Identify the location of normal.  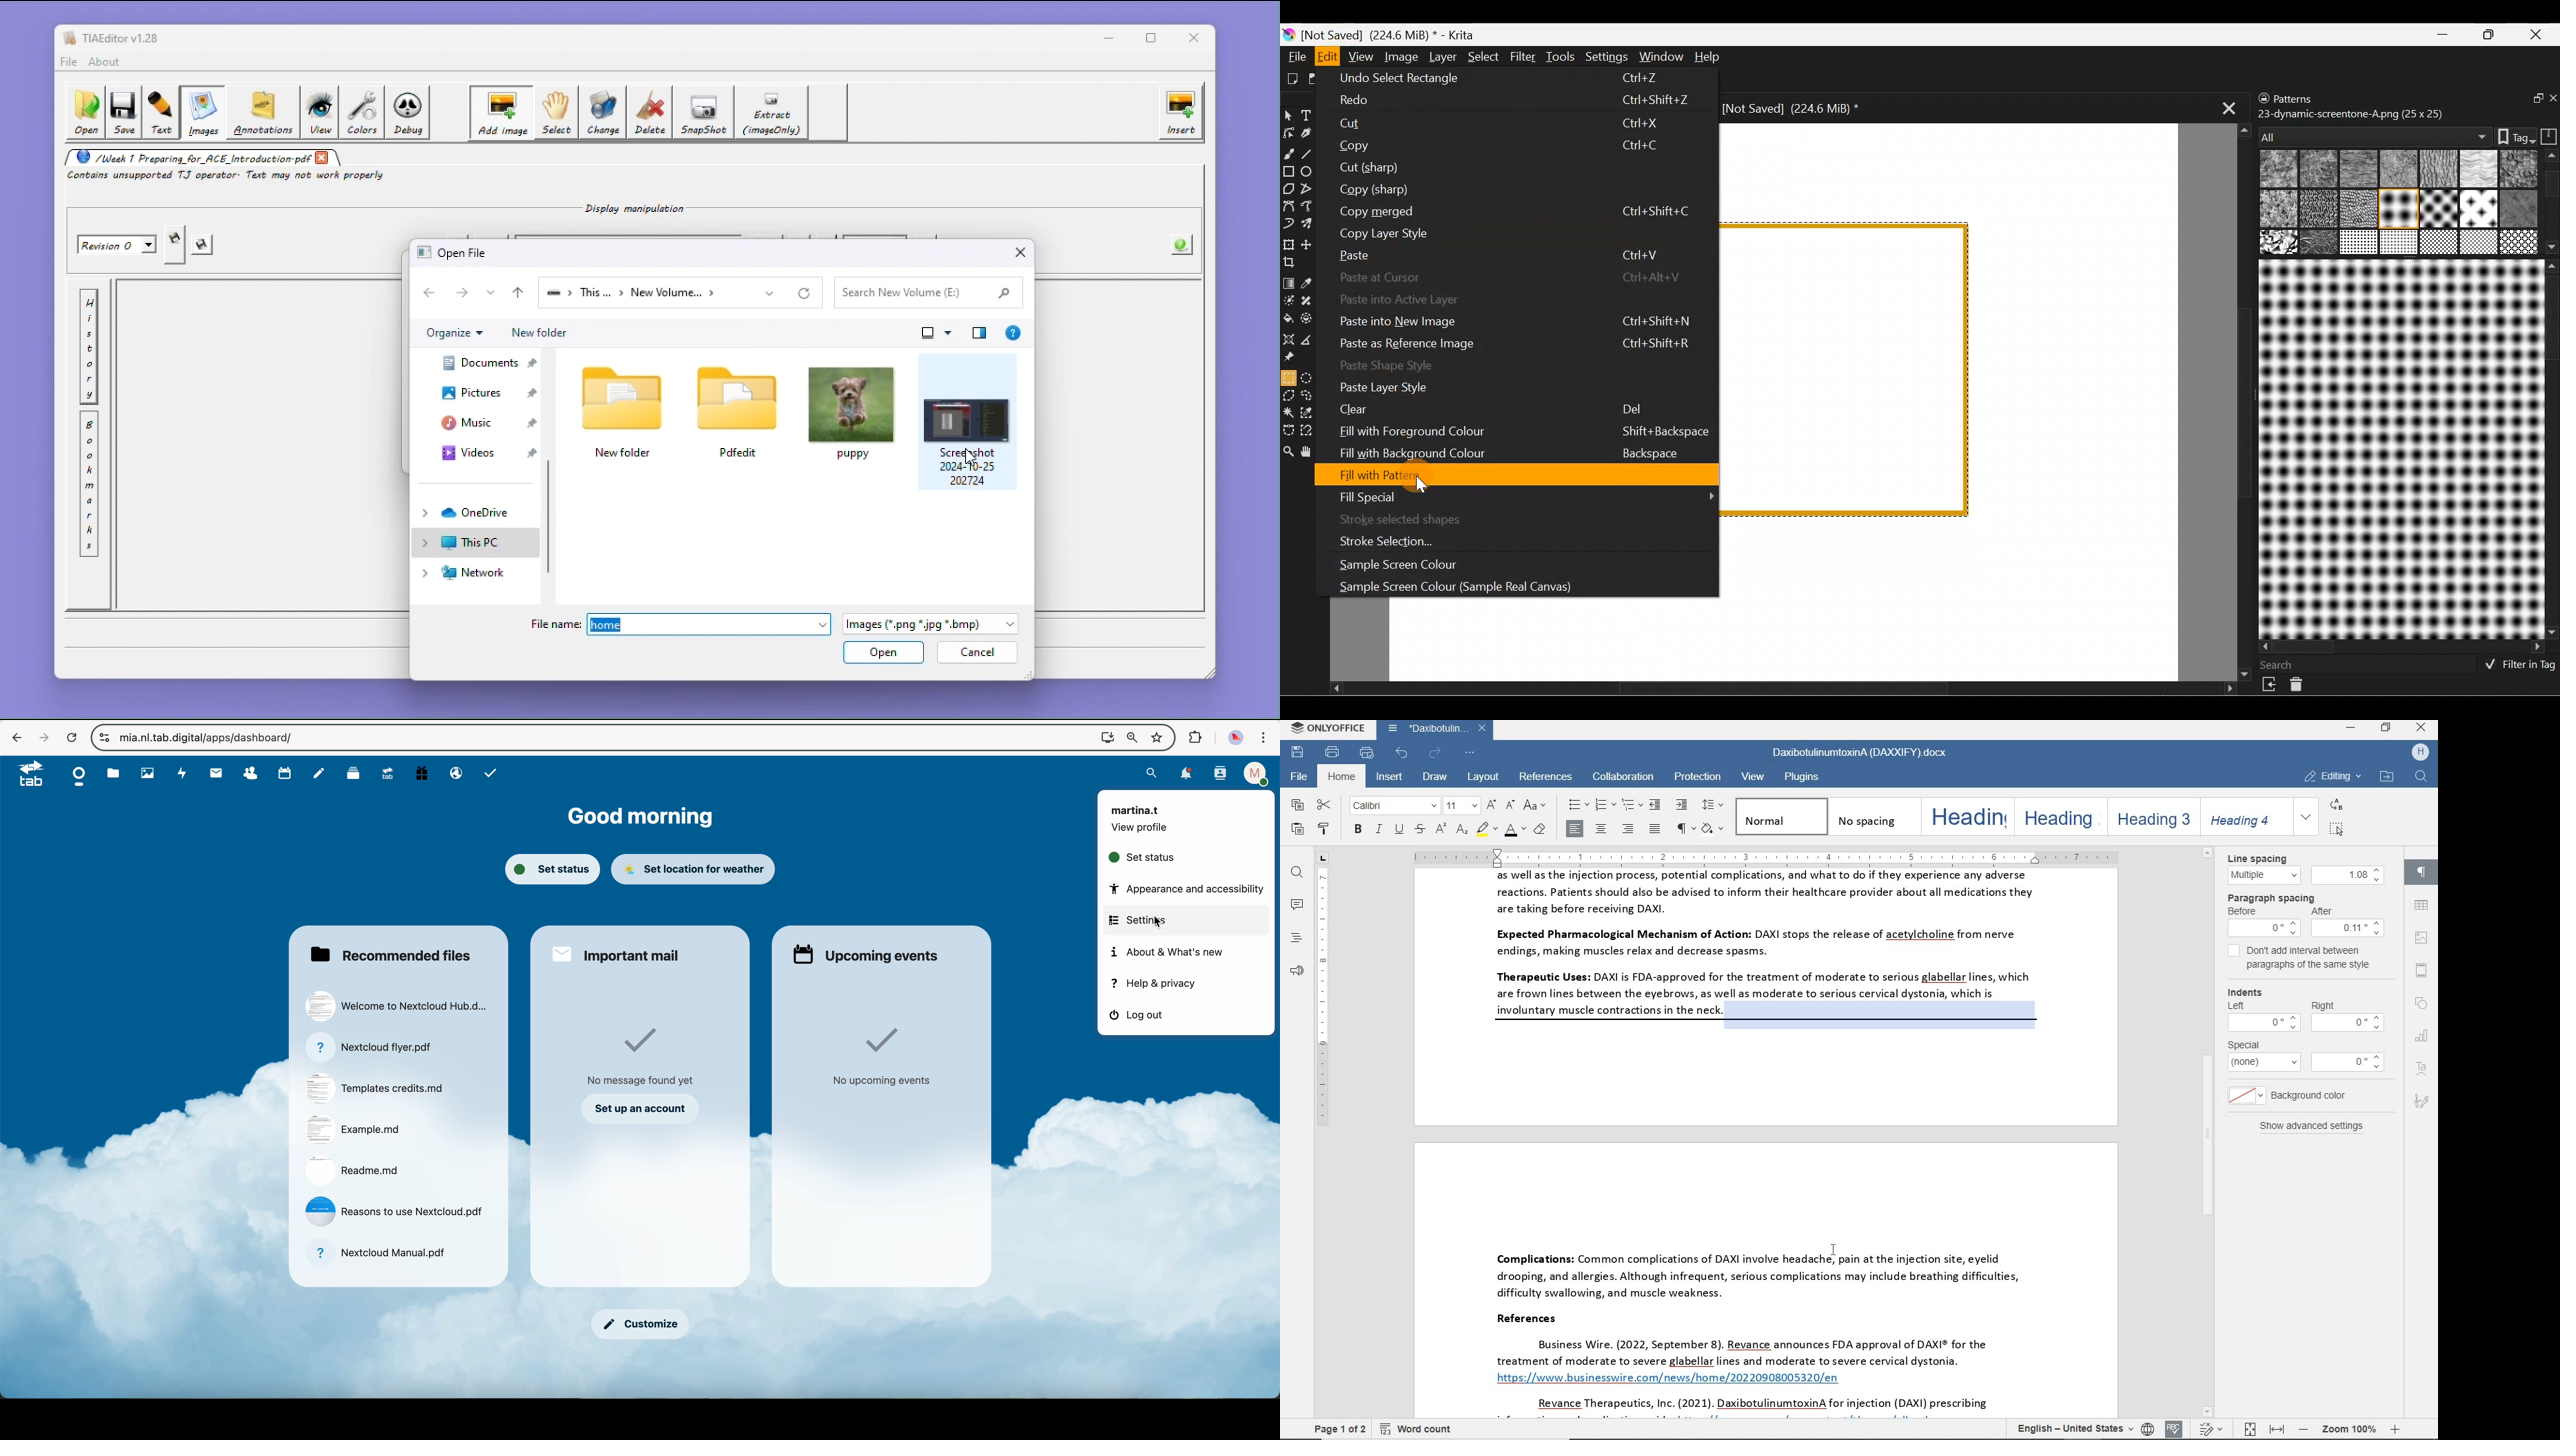
(1780, 817).